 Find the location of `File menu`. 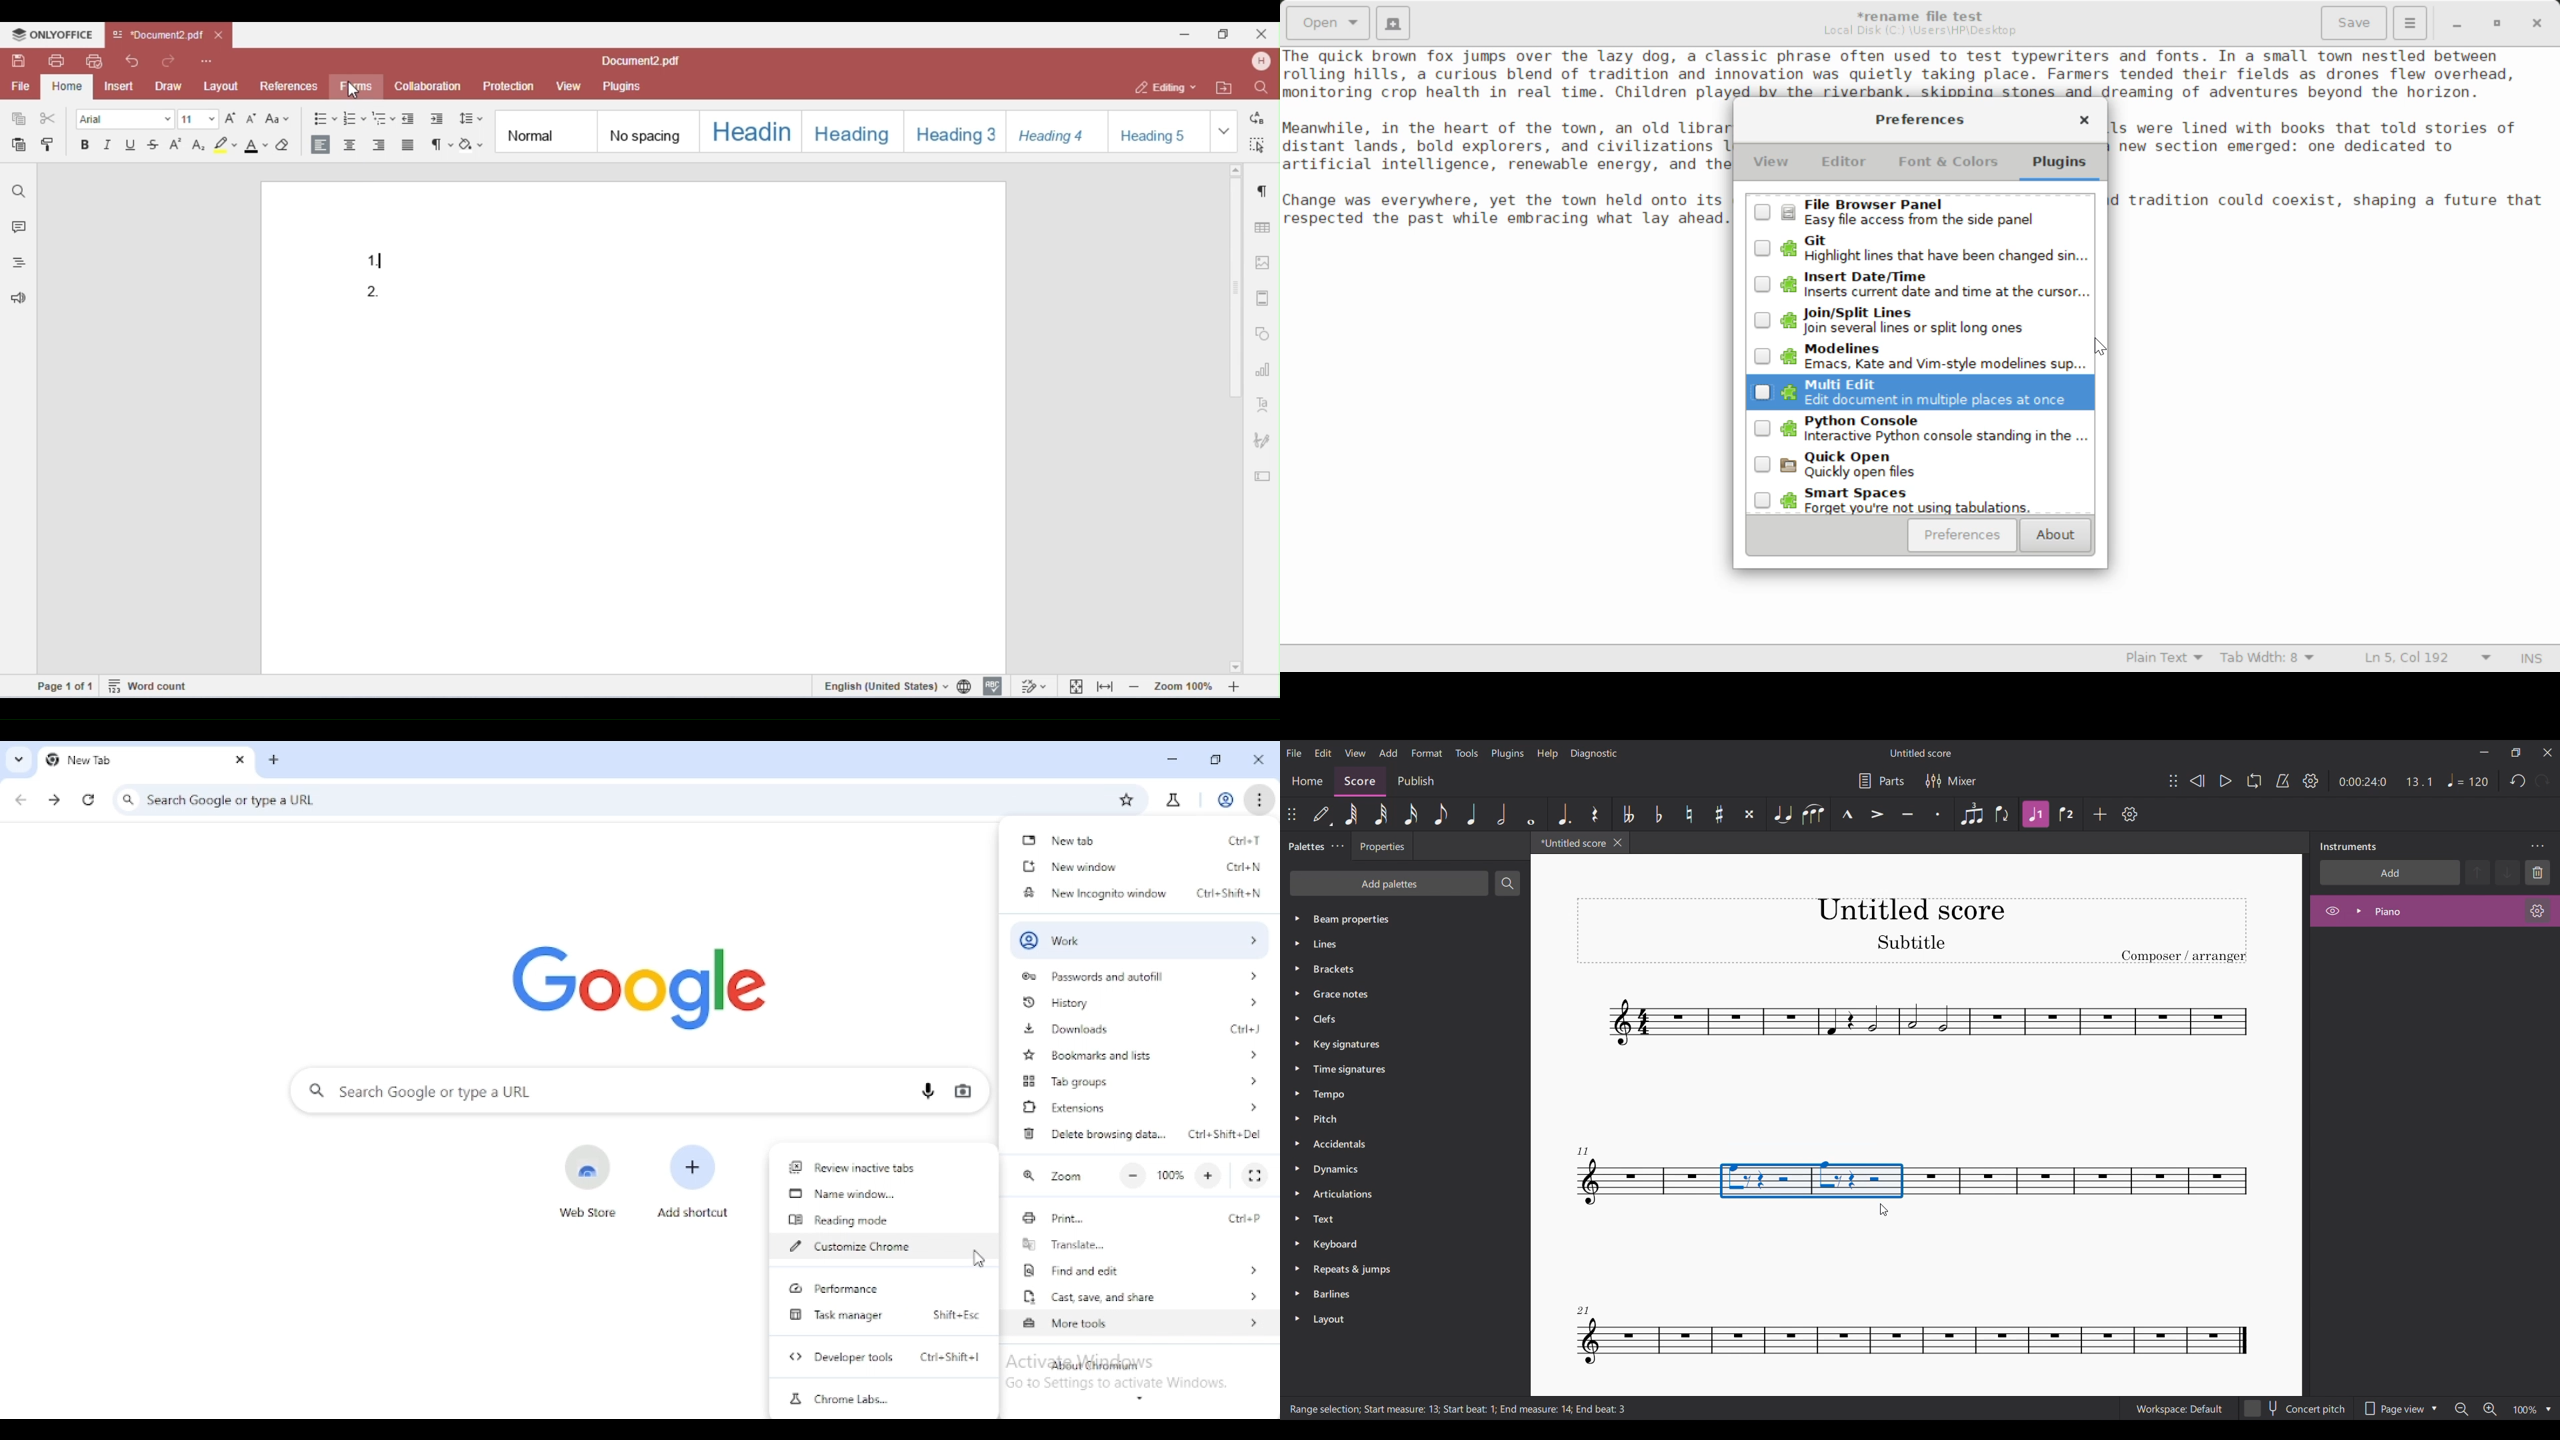

File menu is located at coordinates (1293, 753).